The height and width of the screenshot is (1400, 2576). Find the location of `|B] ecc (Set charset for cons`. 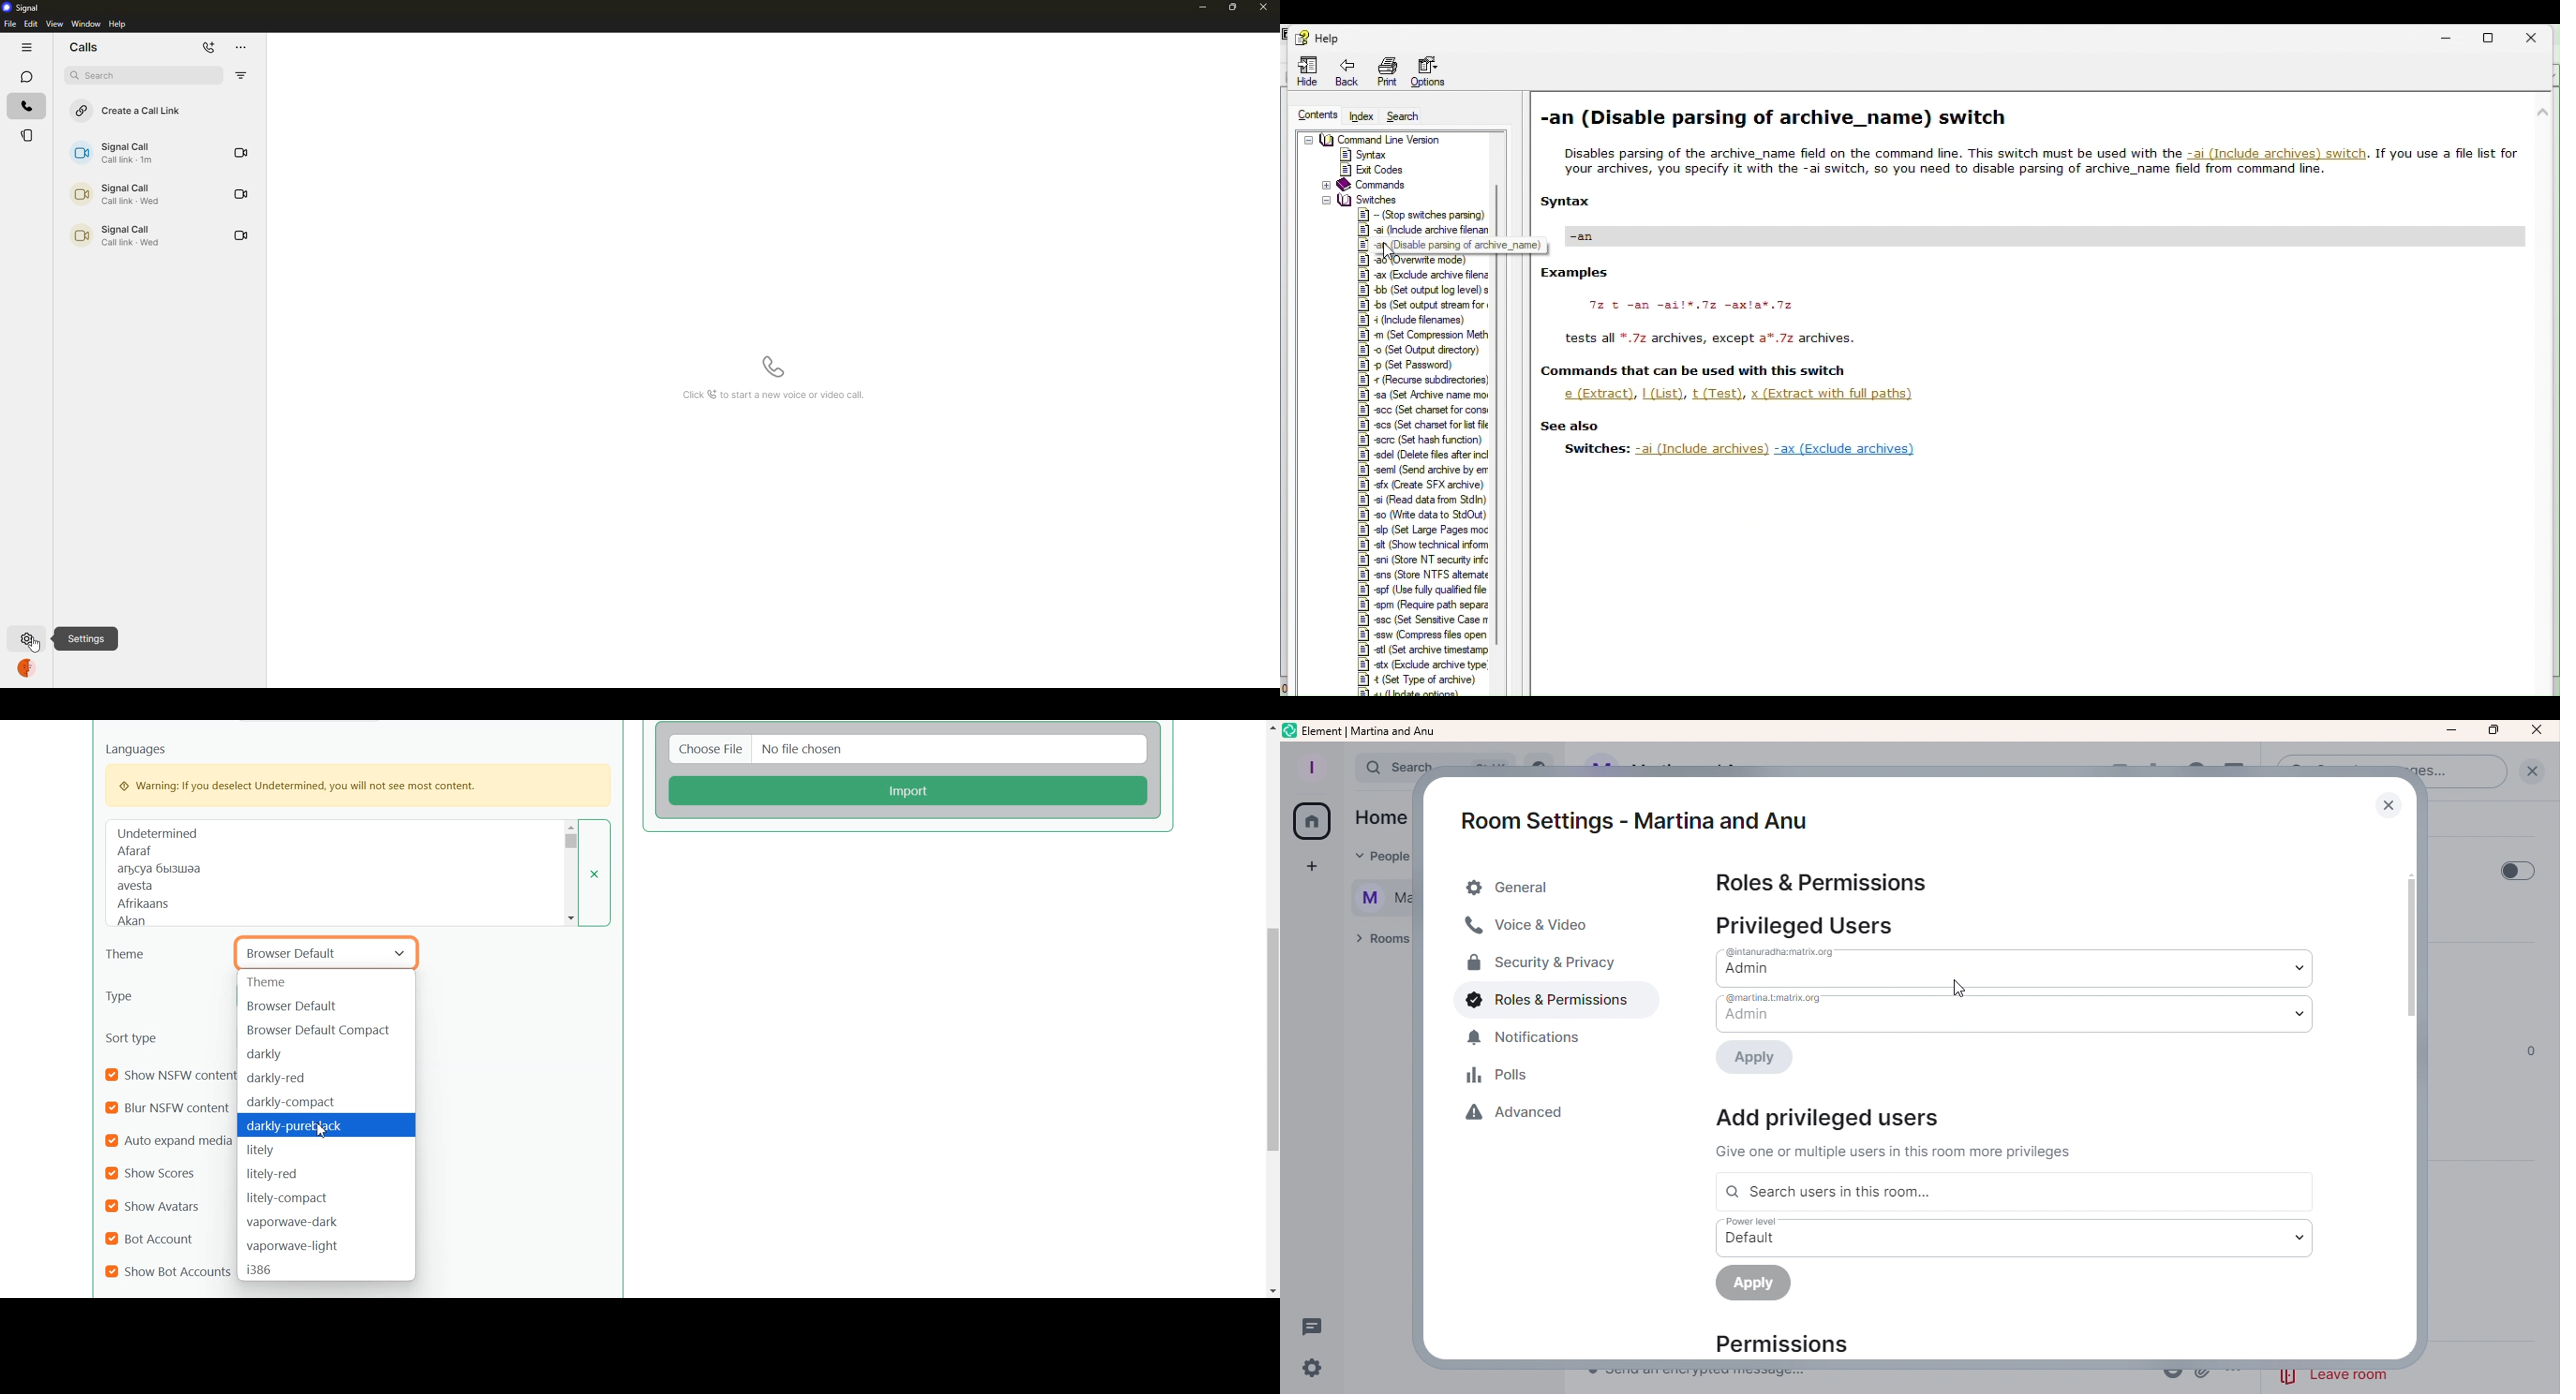

|B] ecc (Set charset for cons is located at coordinates (1422, 409).